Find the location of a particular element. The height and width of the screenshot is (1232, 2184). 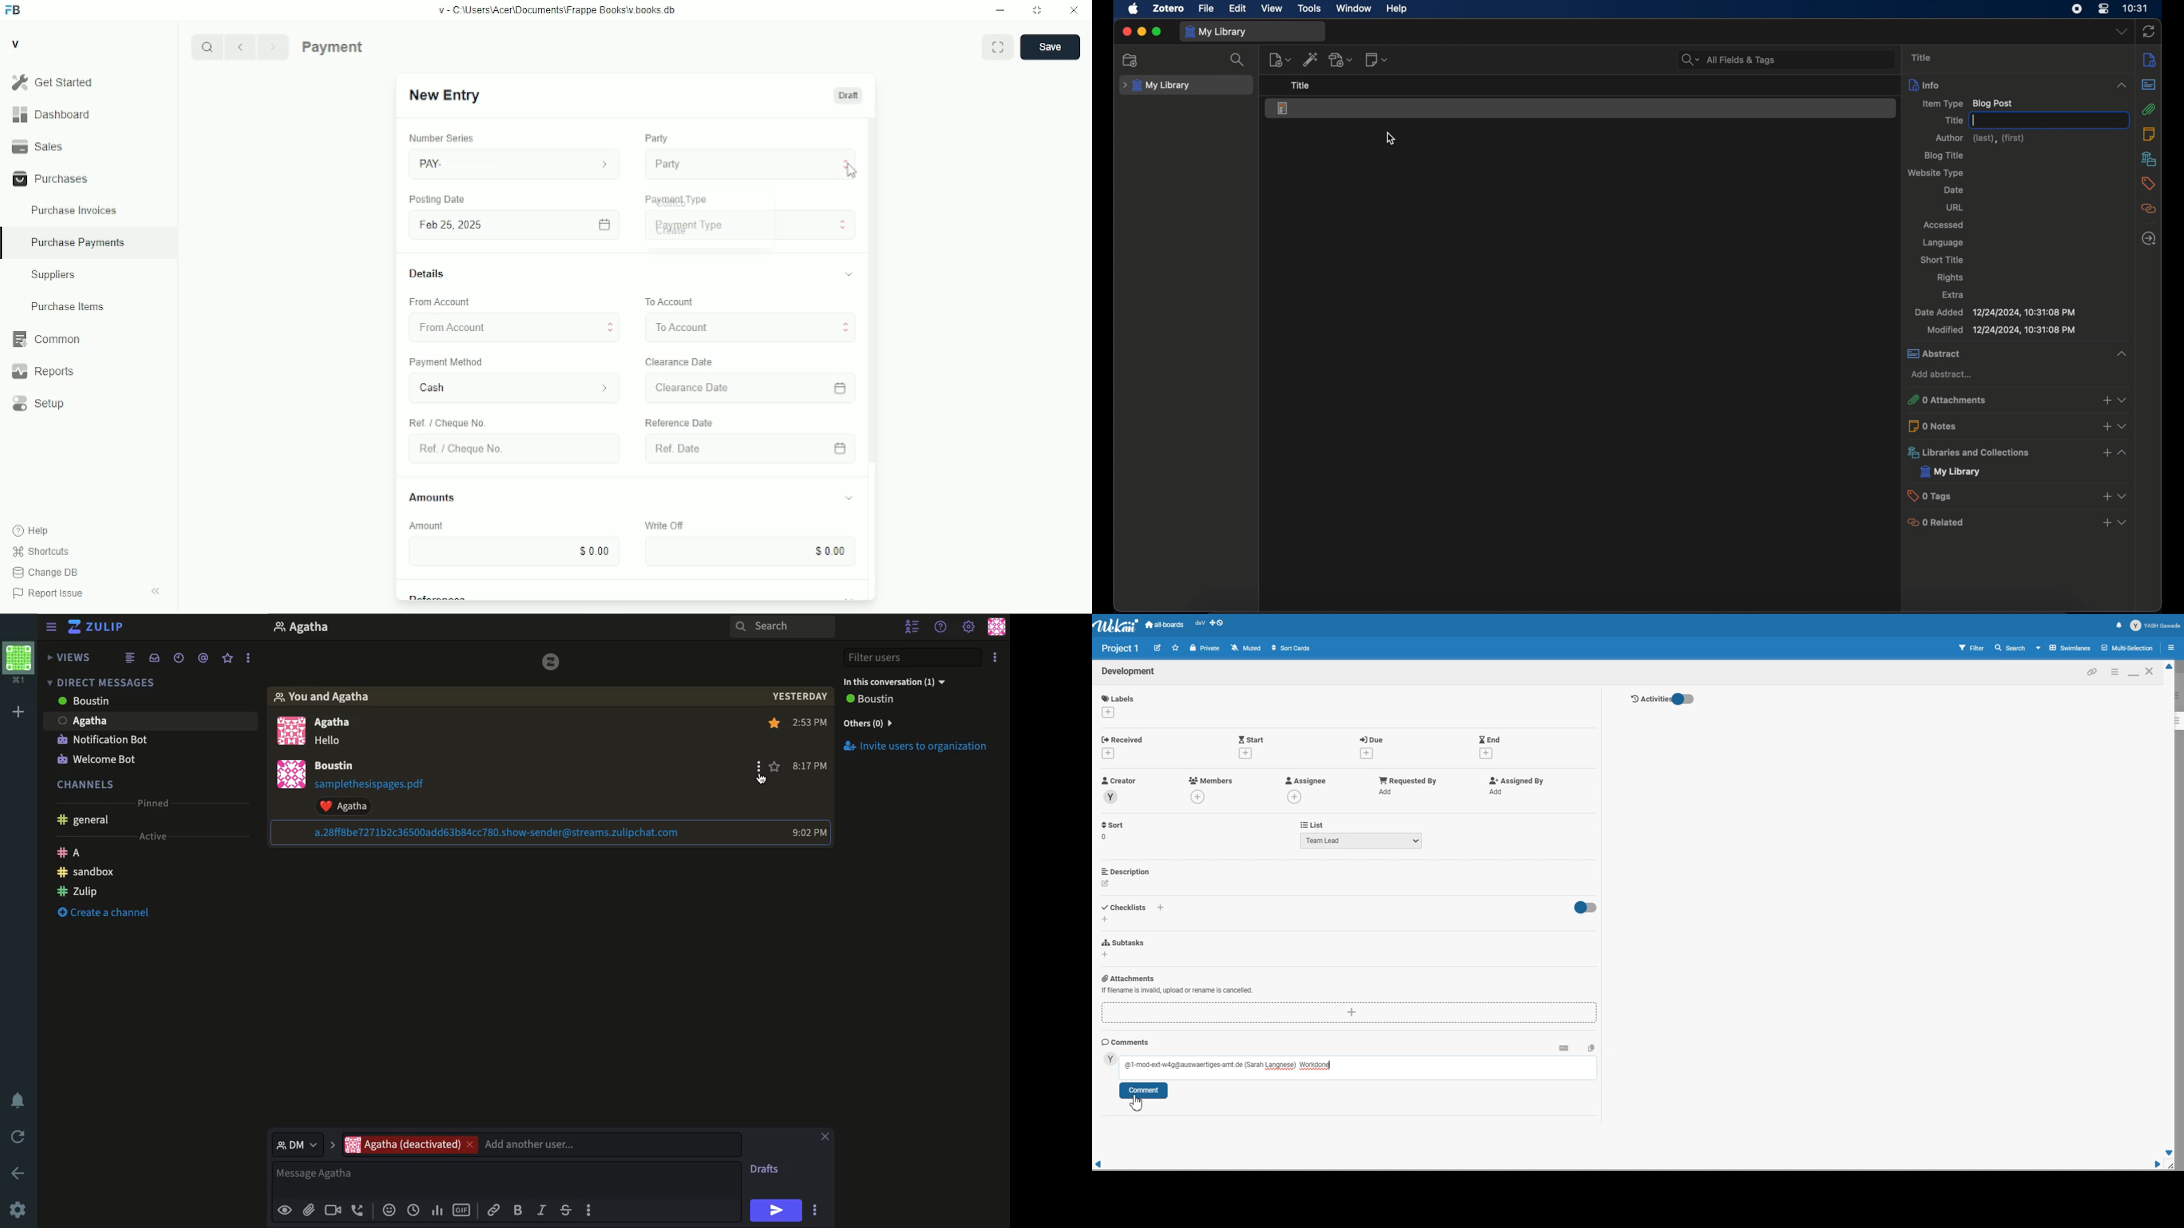

text cursor is located at coordinates (1975, 121).